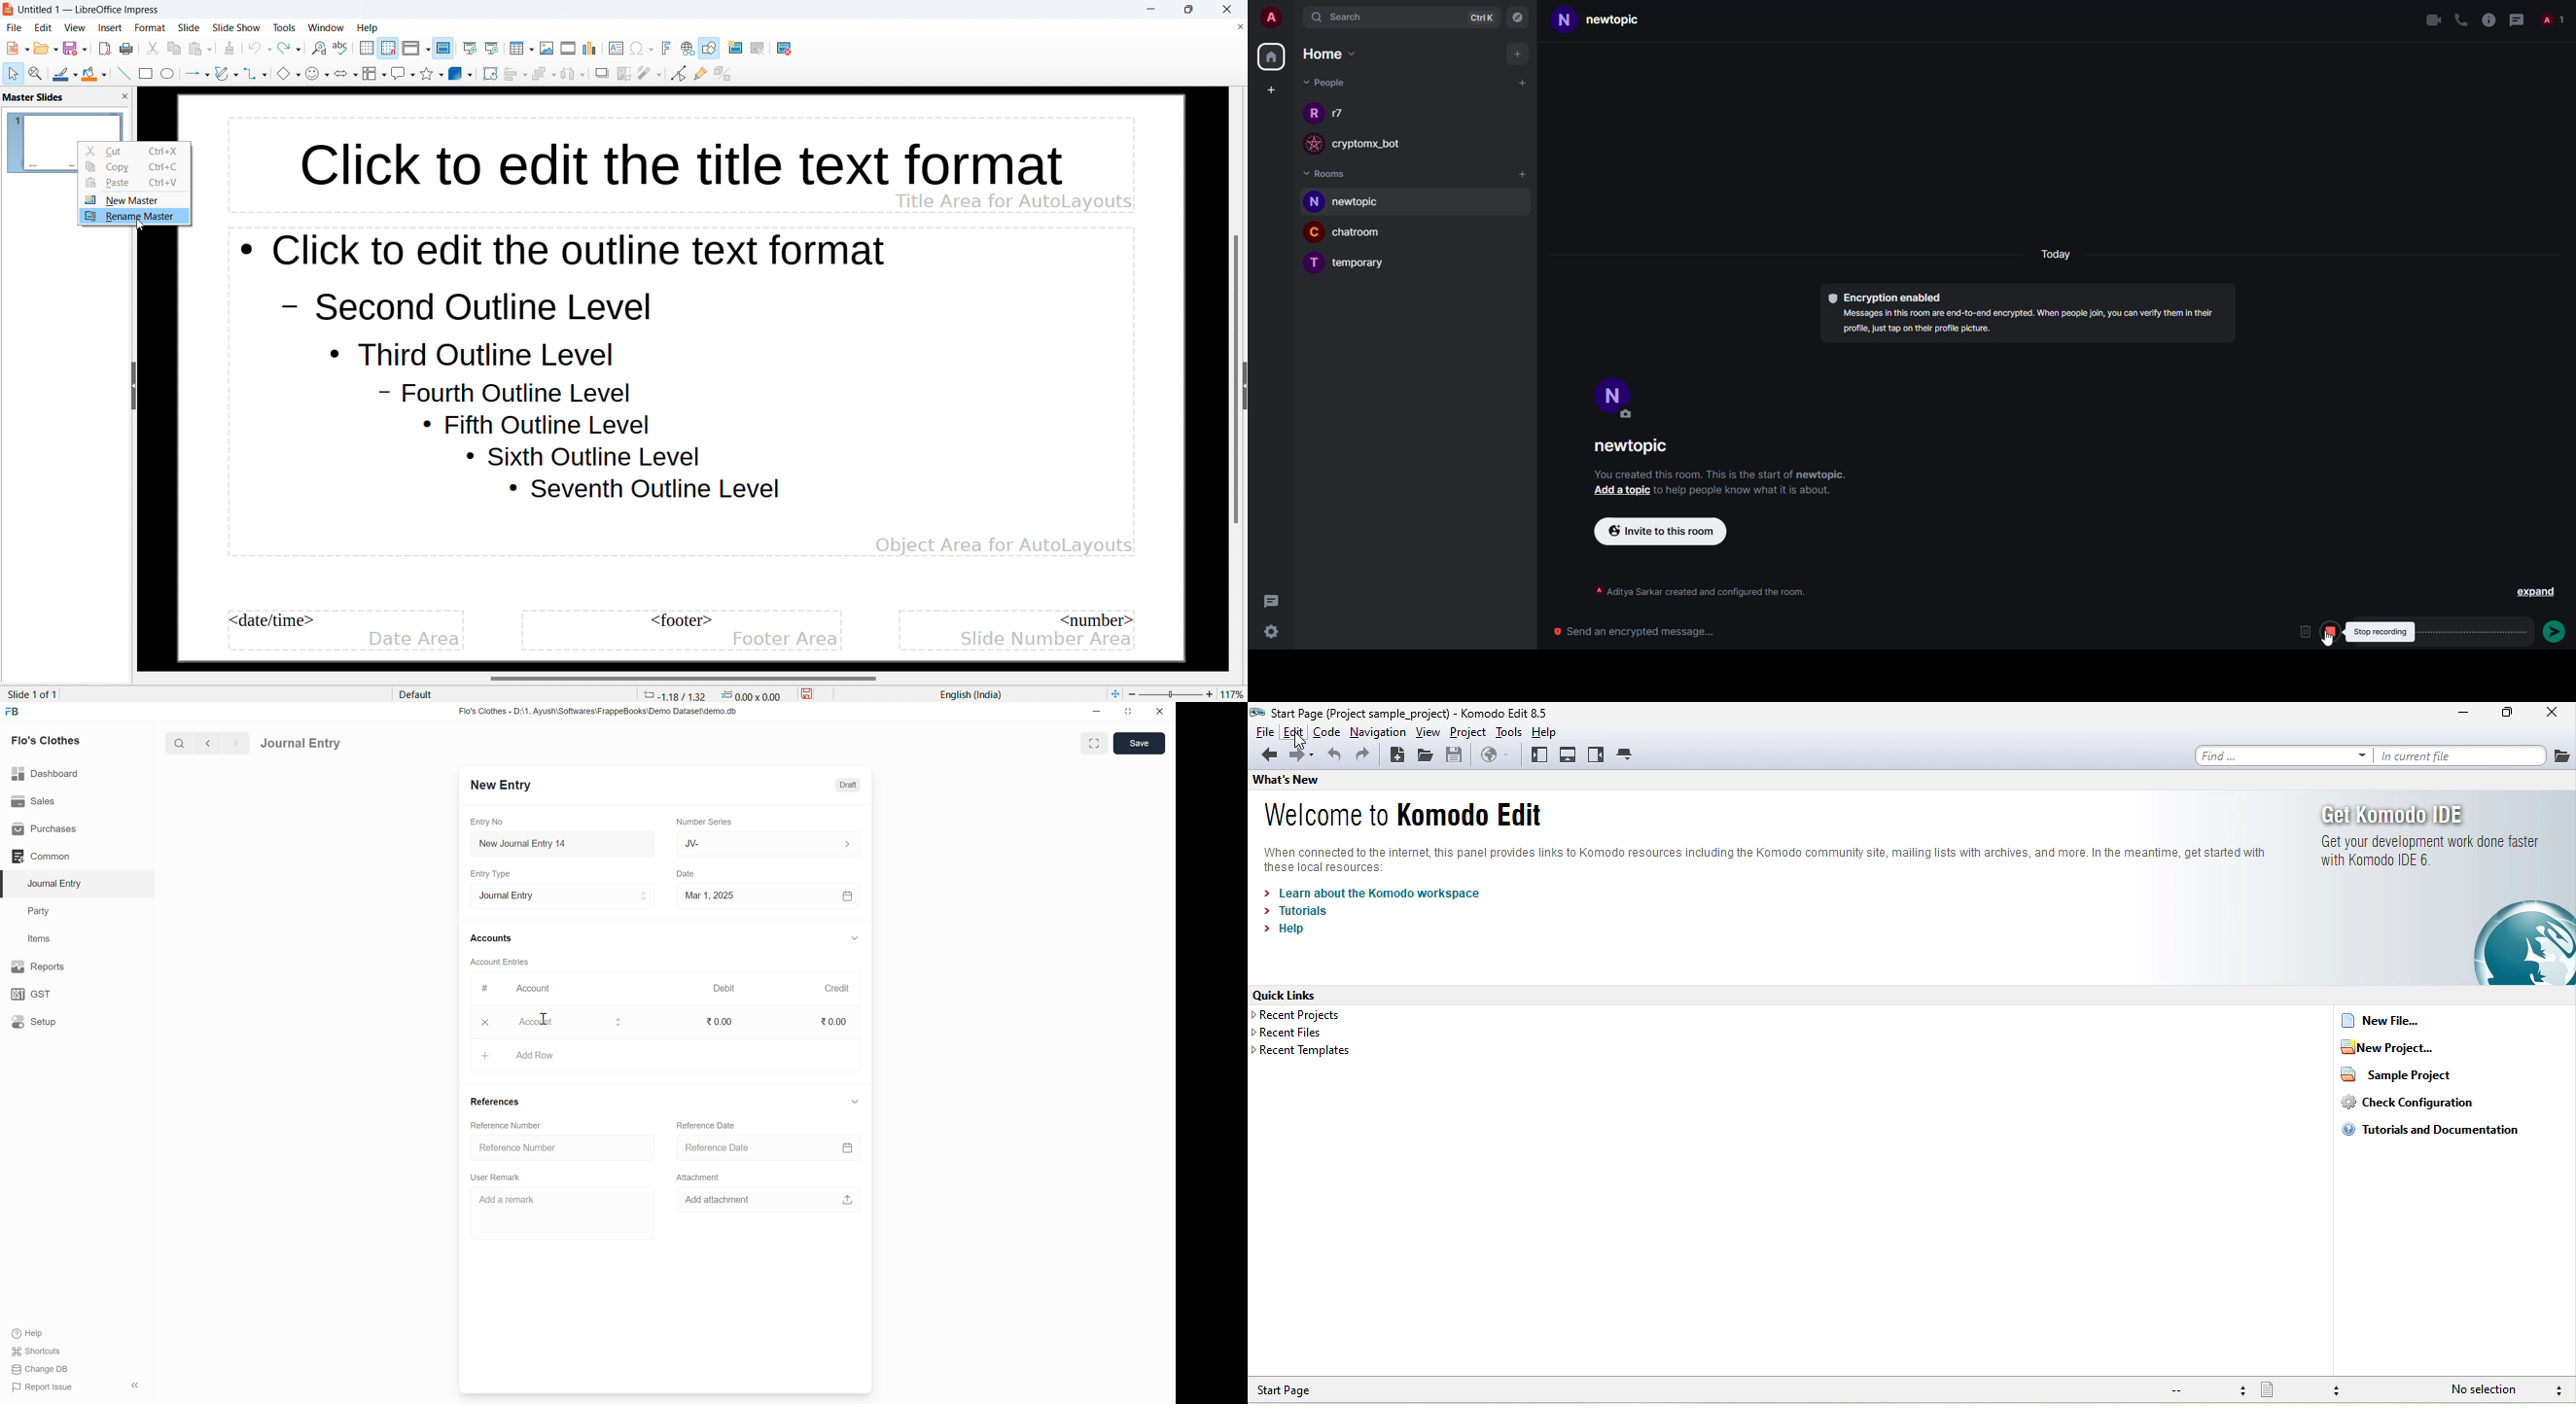  I want to click on help, so click(367, 28).